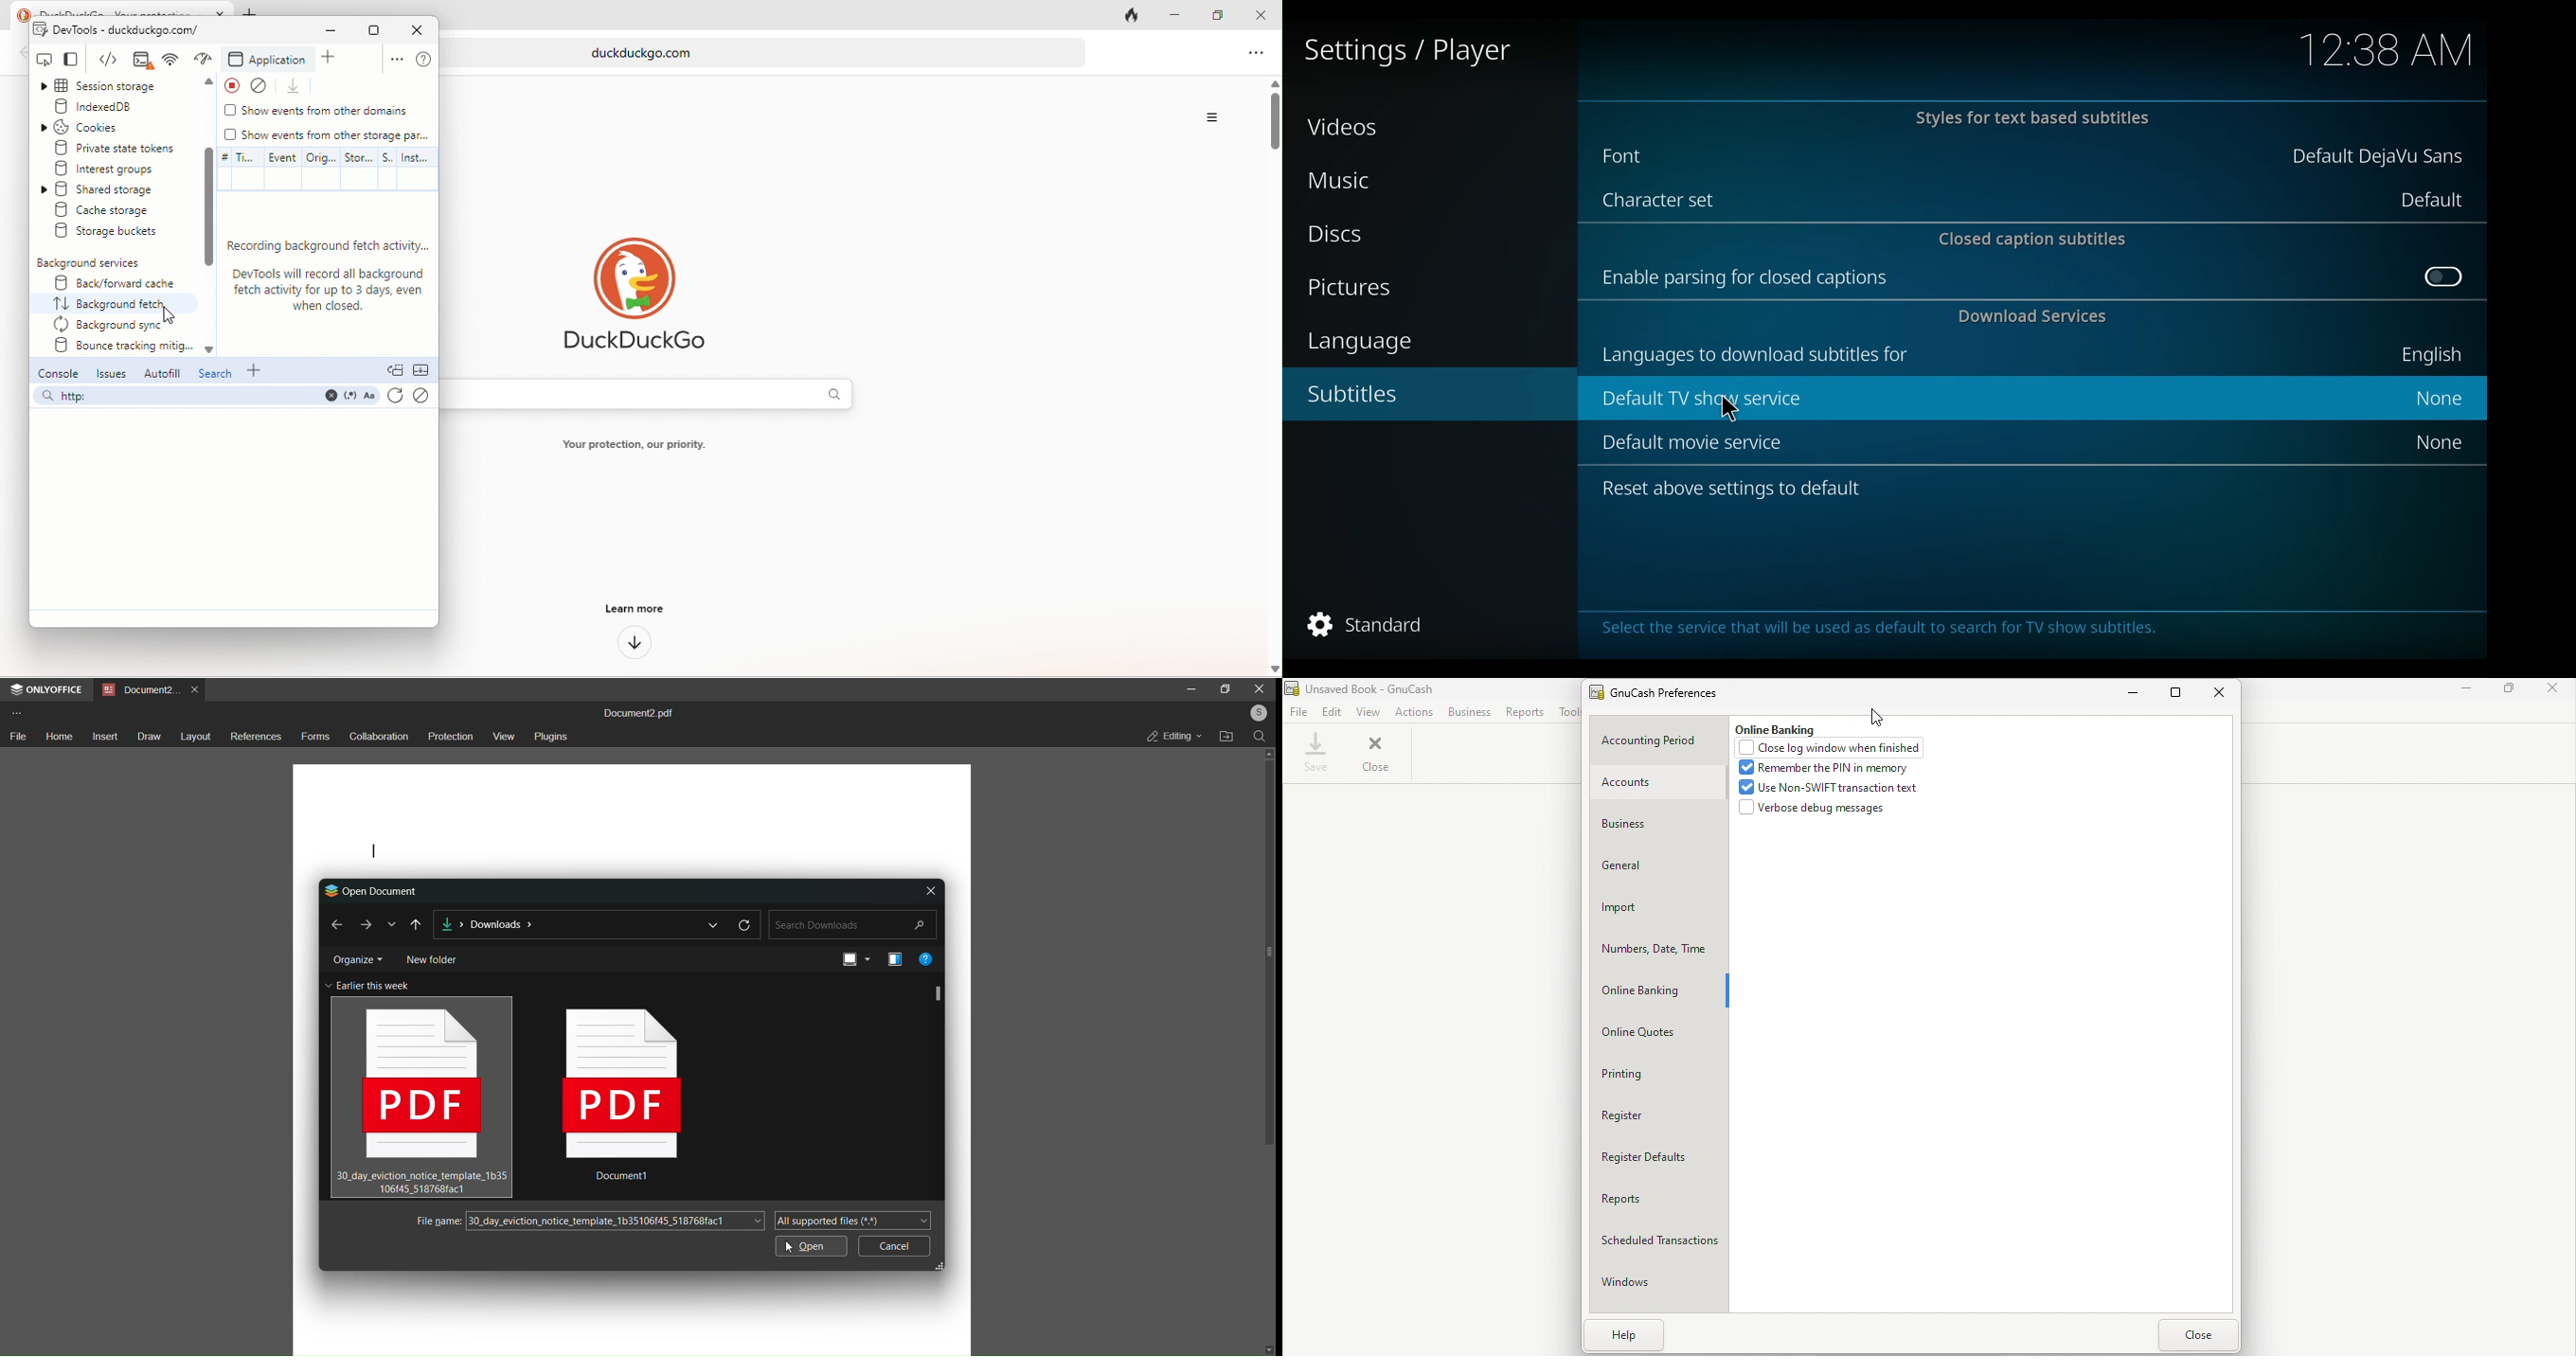  Describe the element at coordinates (2136, 694) in the screenshot. I see `Minimize` at that location.